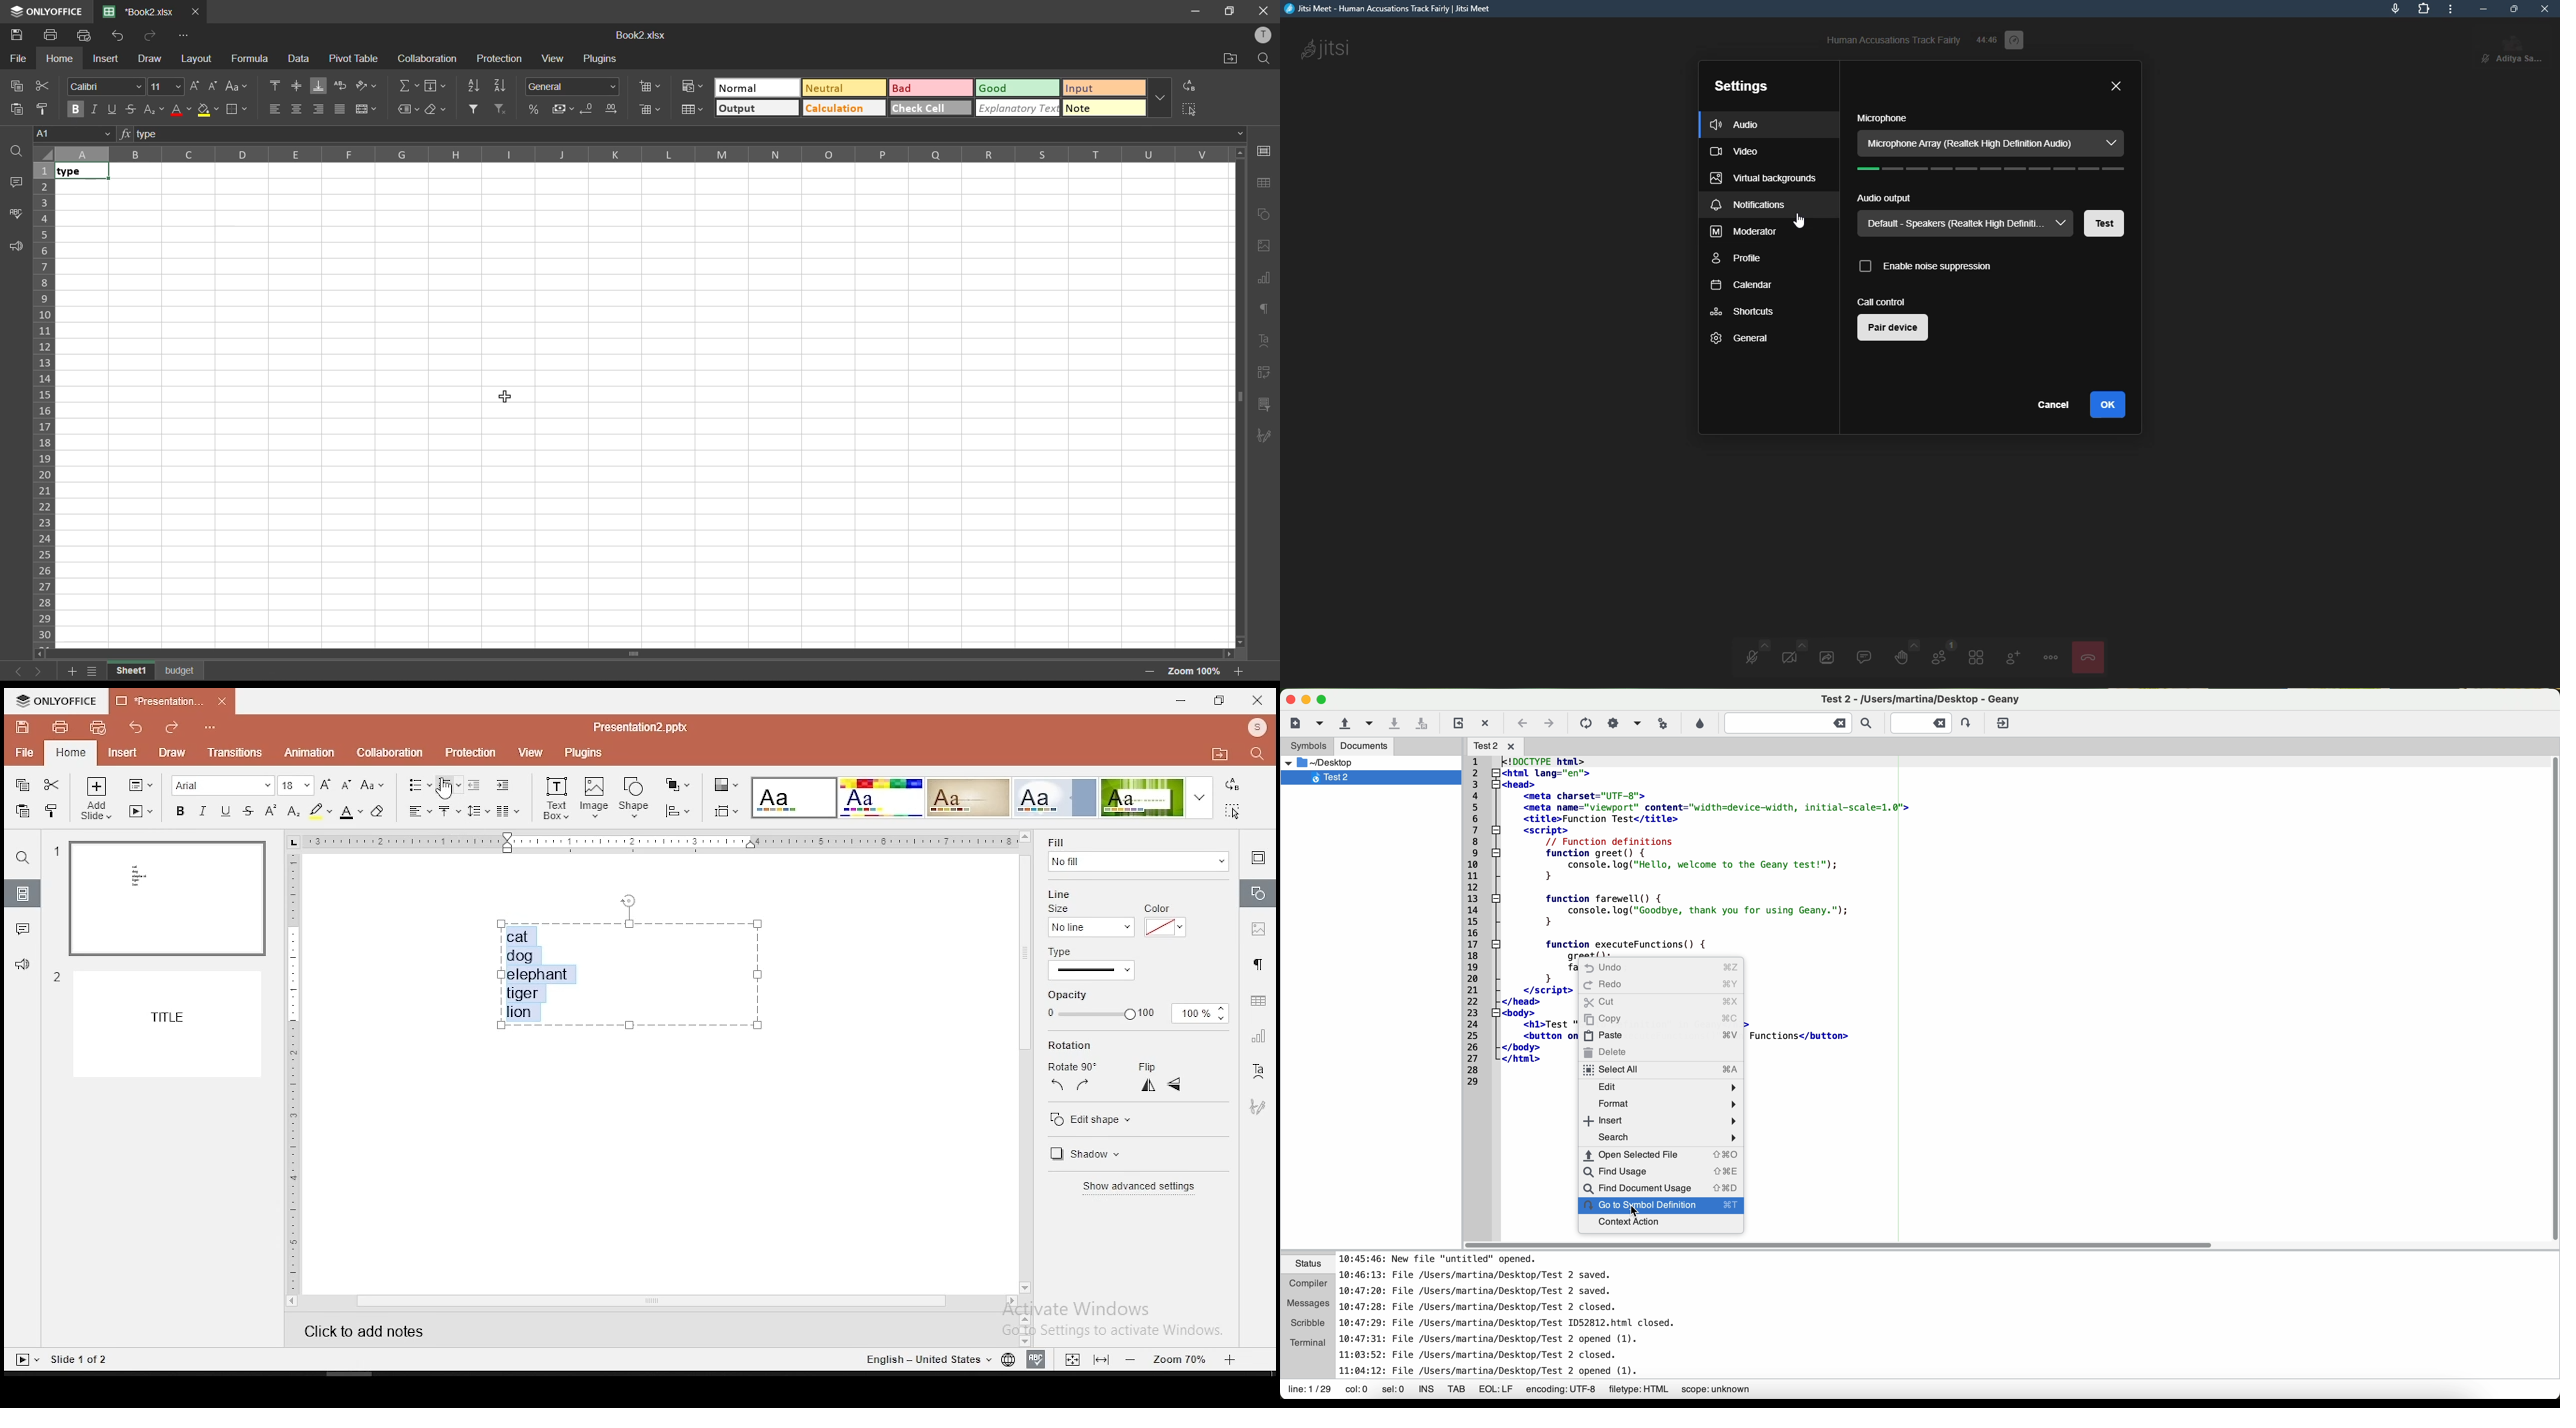 The width and height of the screenshot is (2576, 1428). I want to click on , so click(1499, 744).